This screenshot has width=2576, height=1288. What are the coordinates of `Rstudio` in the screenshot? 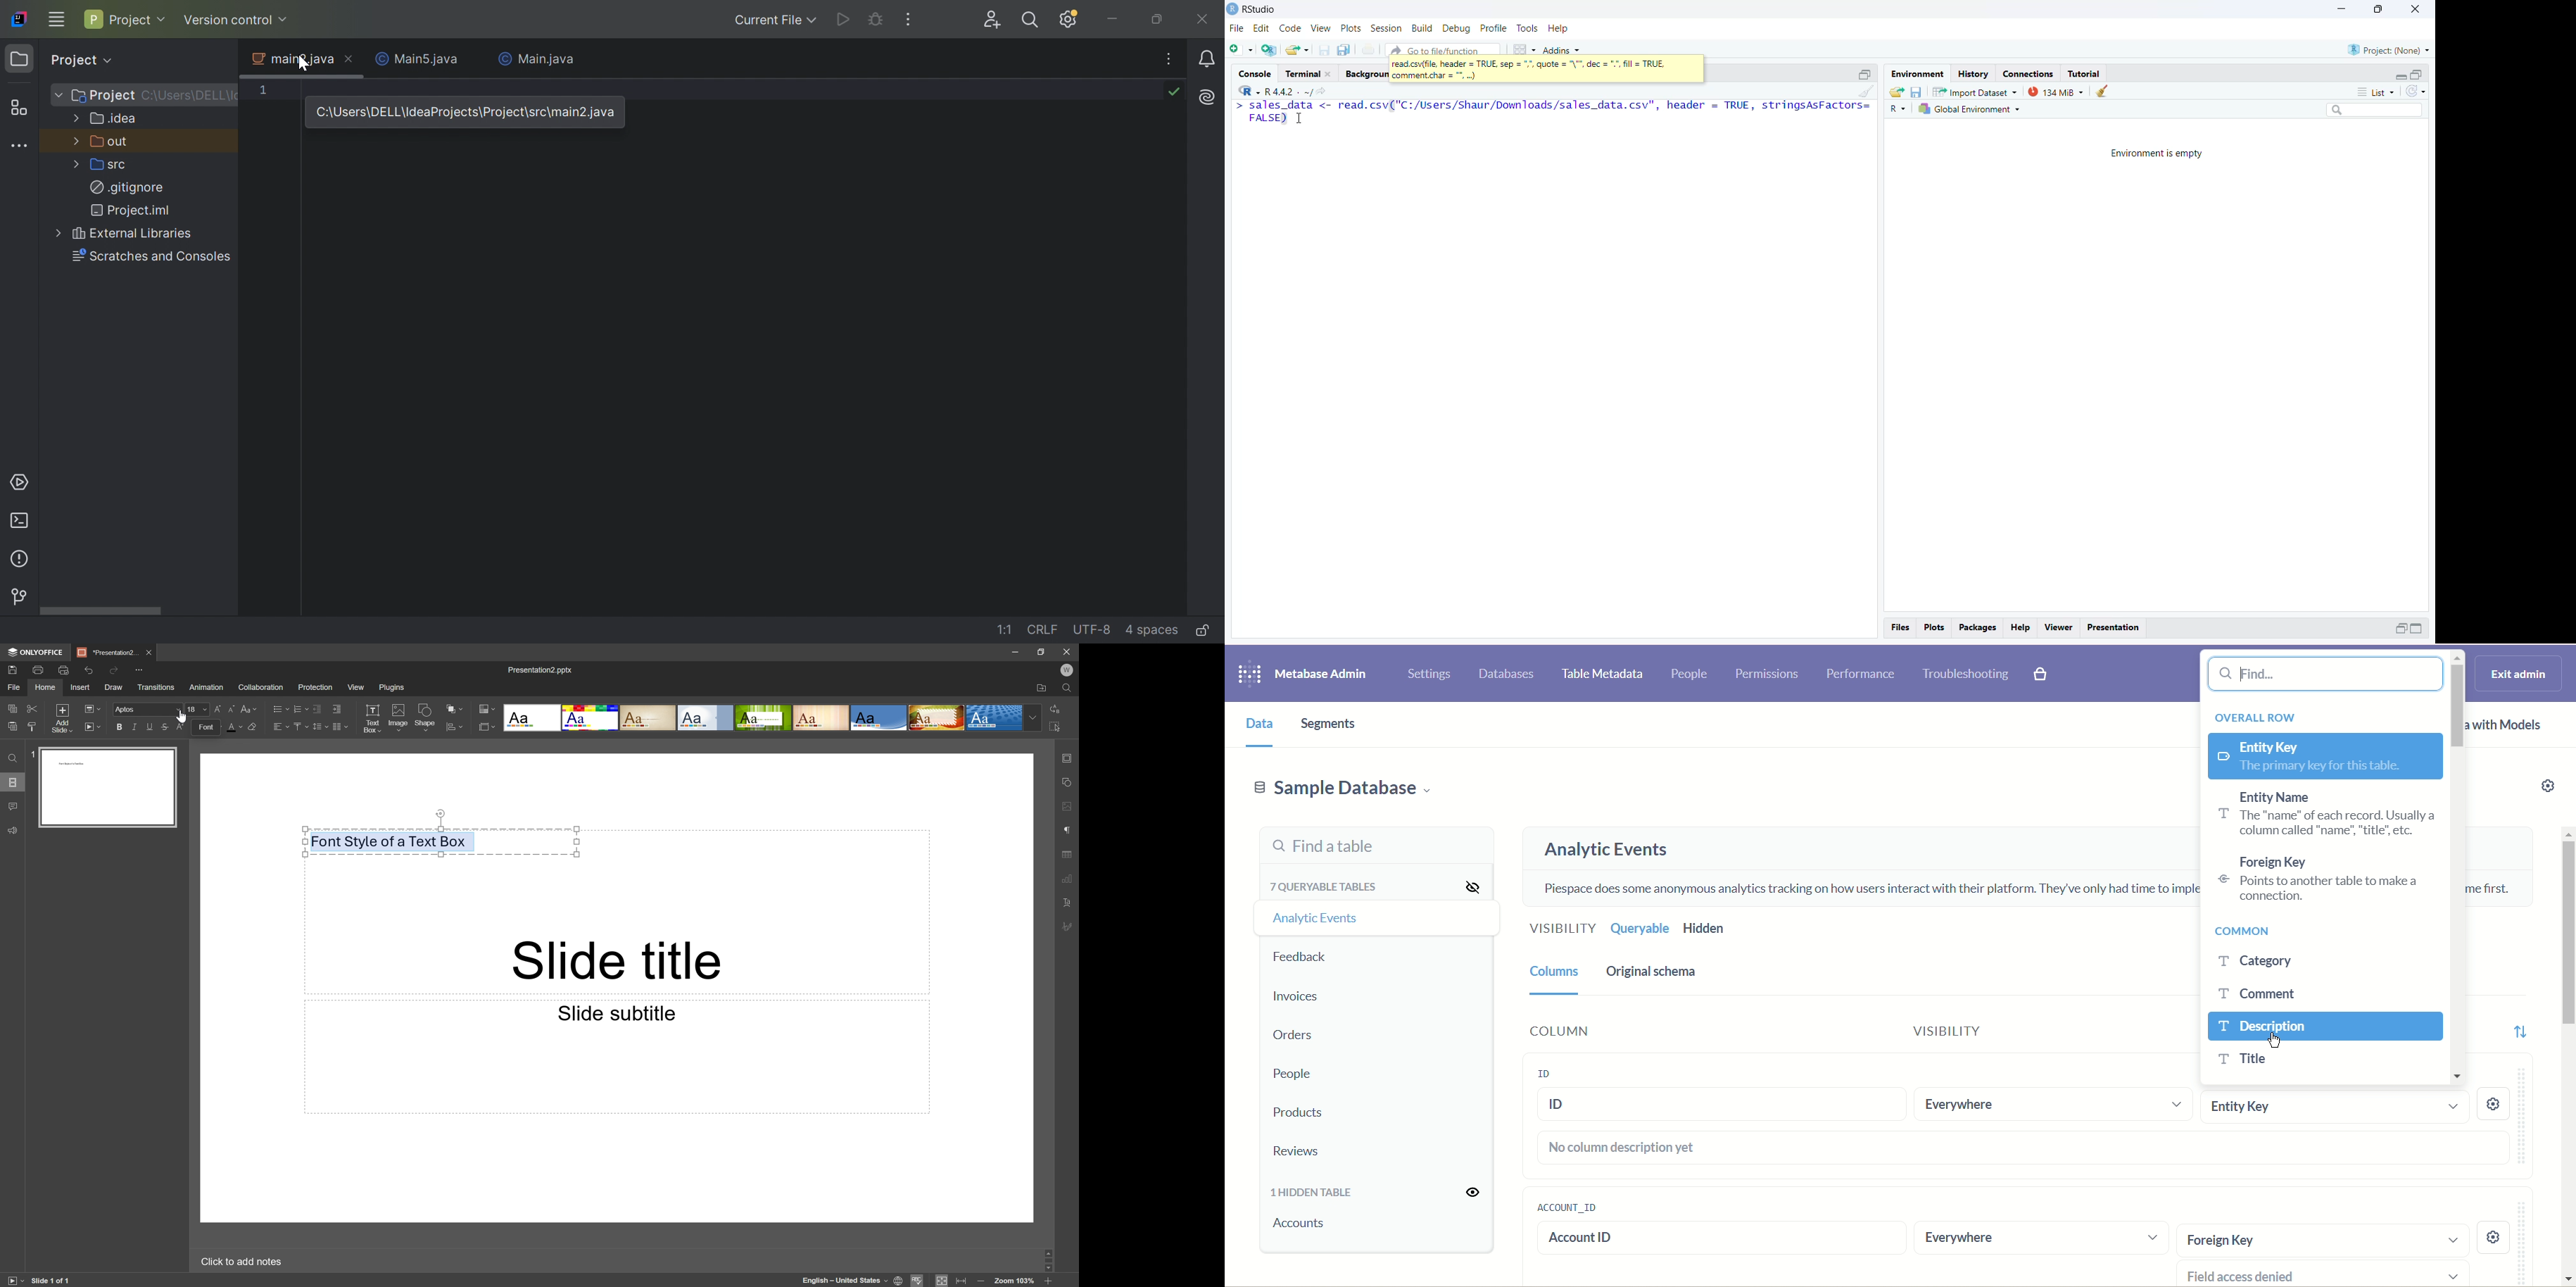 It's located at (1249, 8).